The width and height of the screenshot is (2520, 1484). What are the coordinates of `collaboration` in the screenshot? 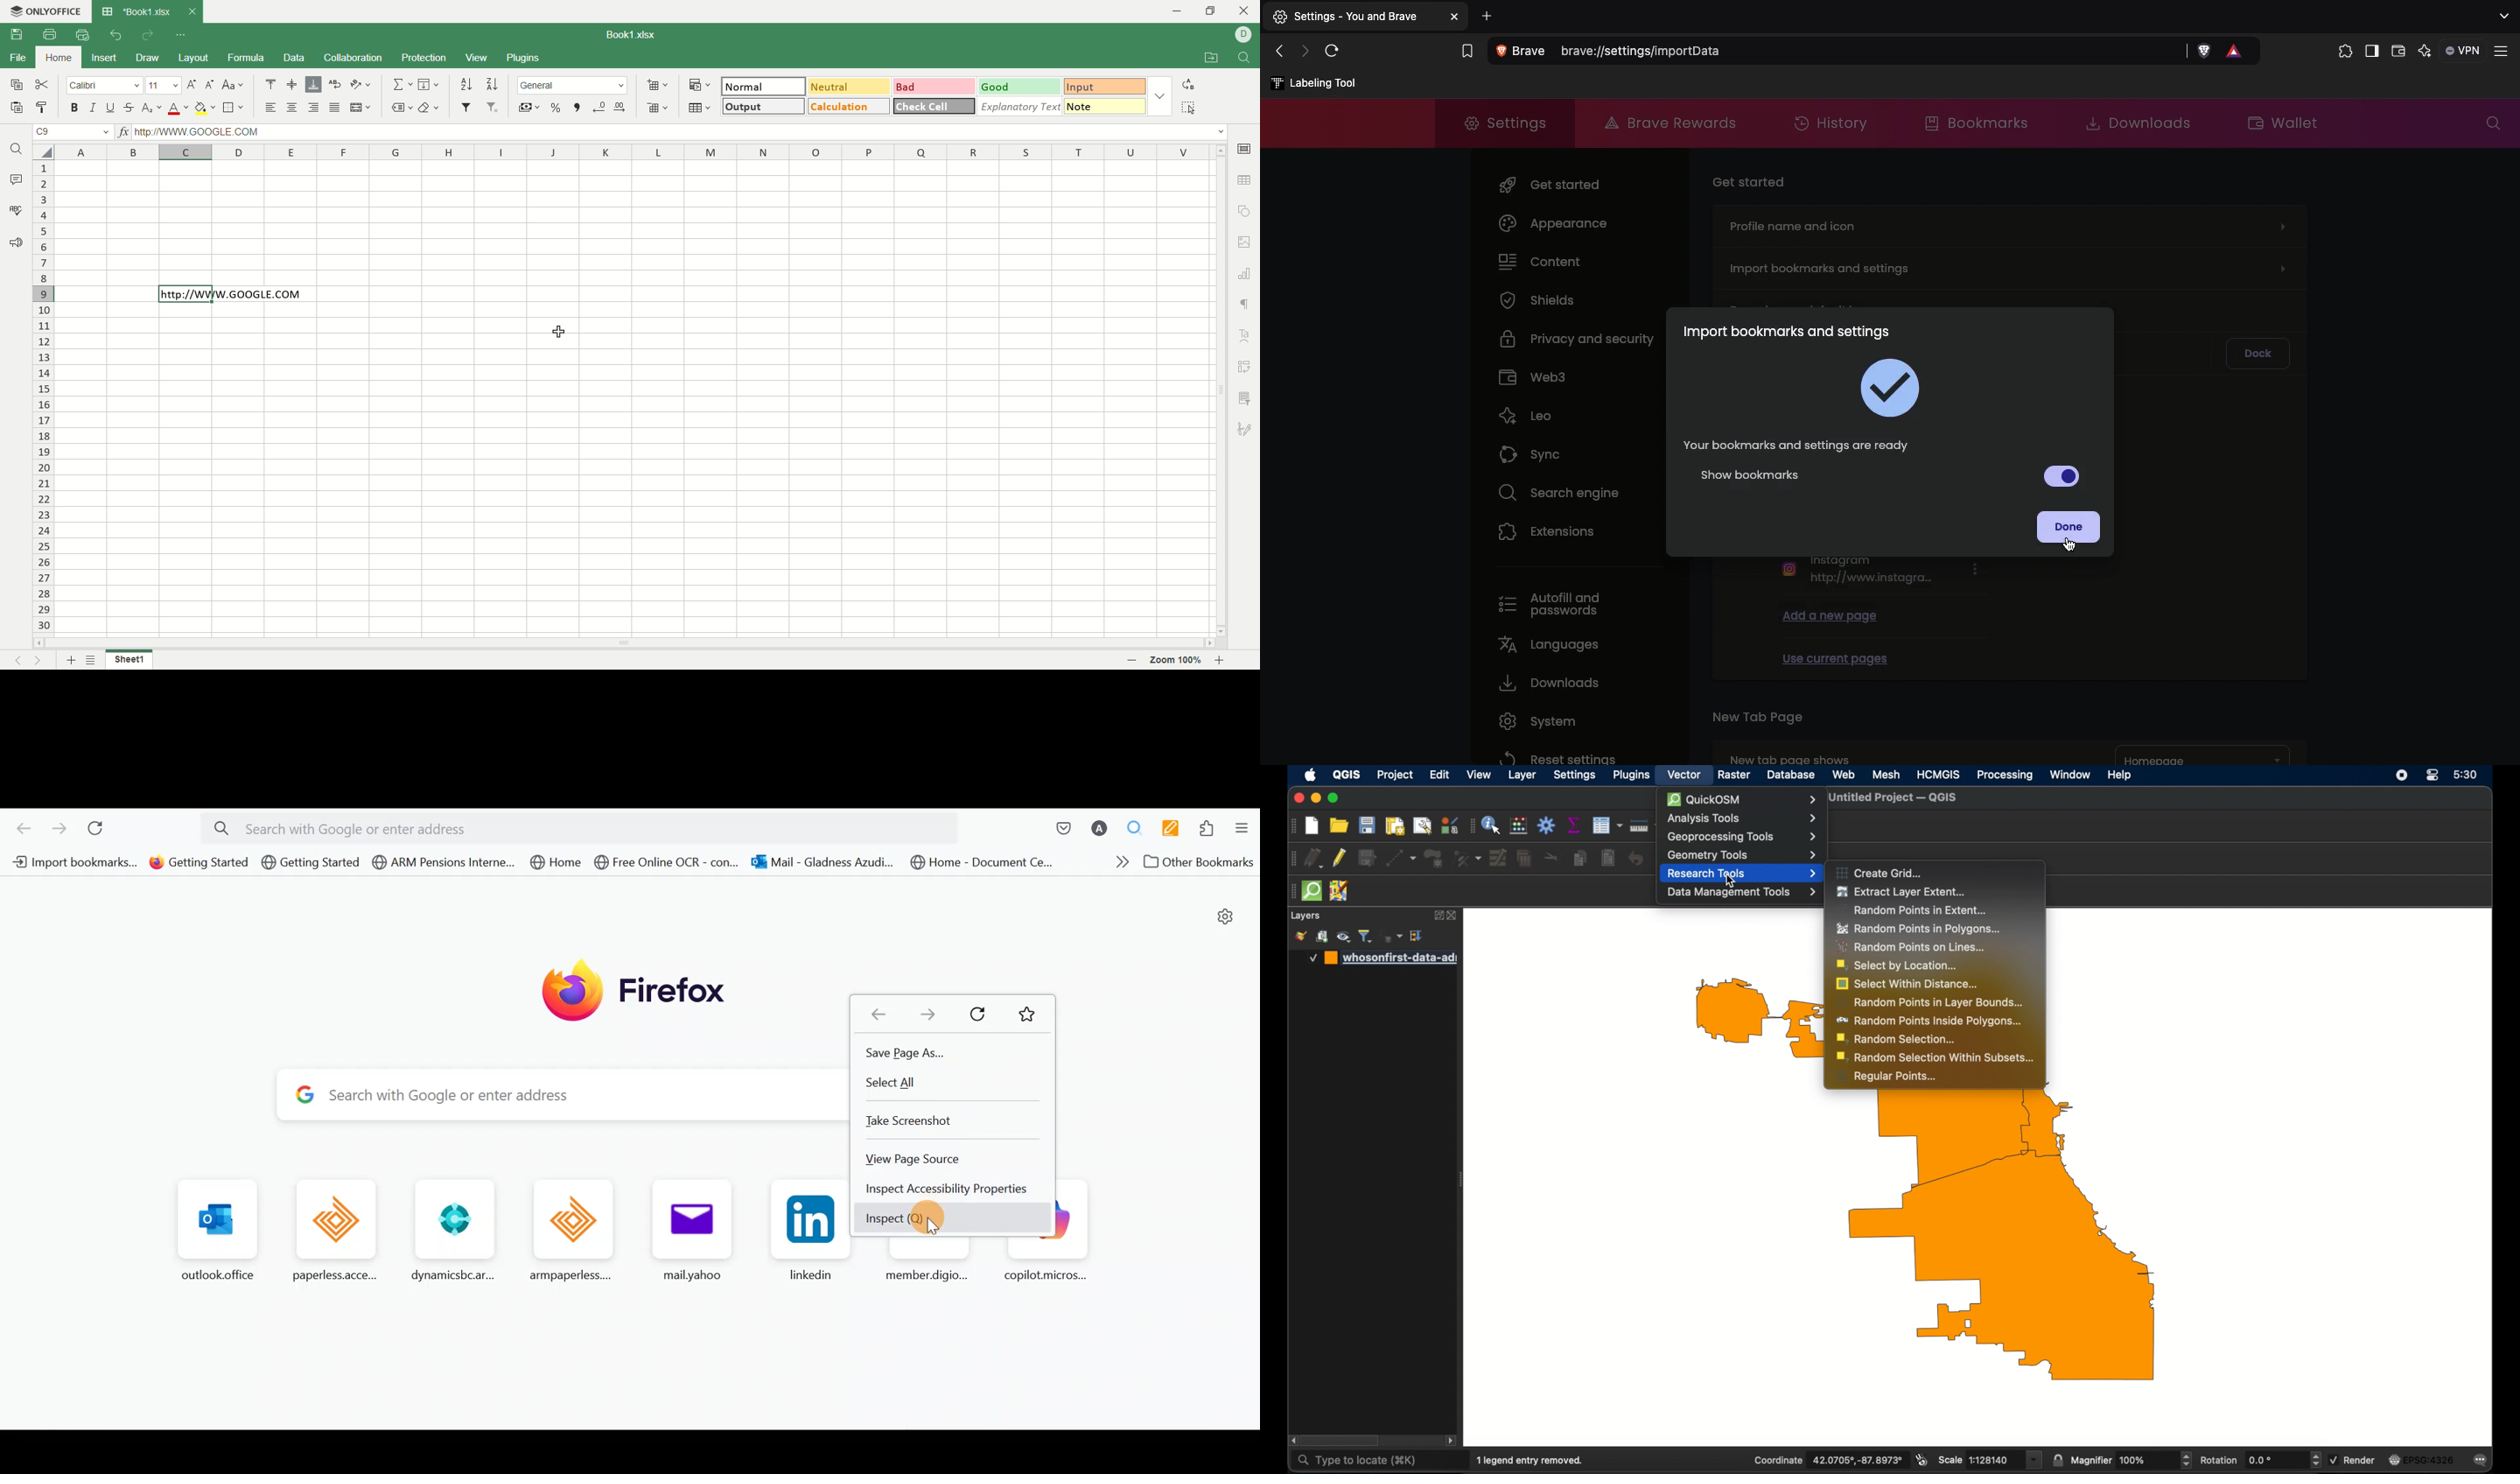 It's located at (354, 56).